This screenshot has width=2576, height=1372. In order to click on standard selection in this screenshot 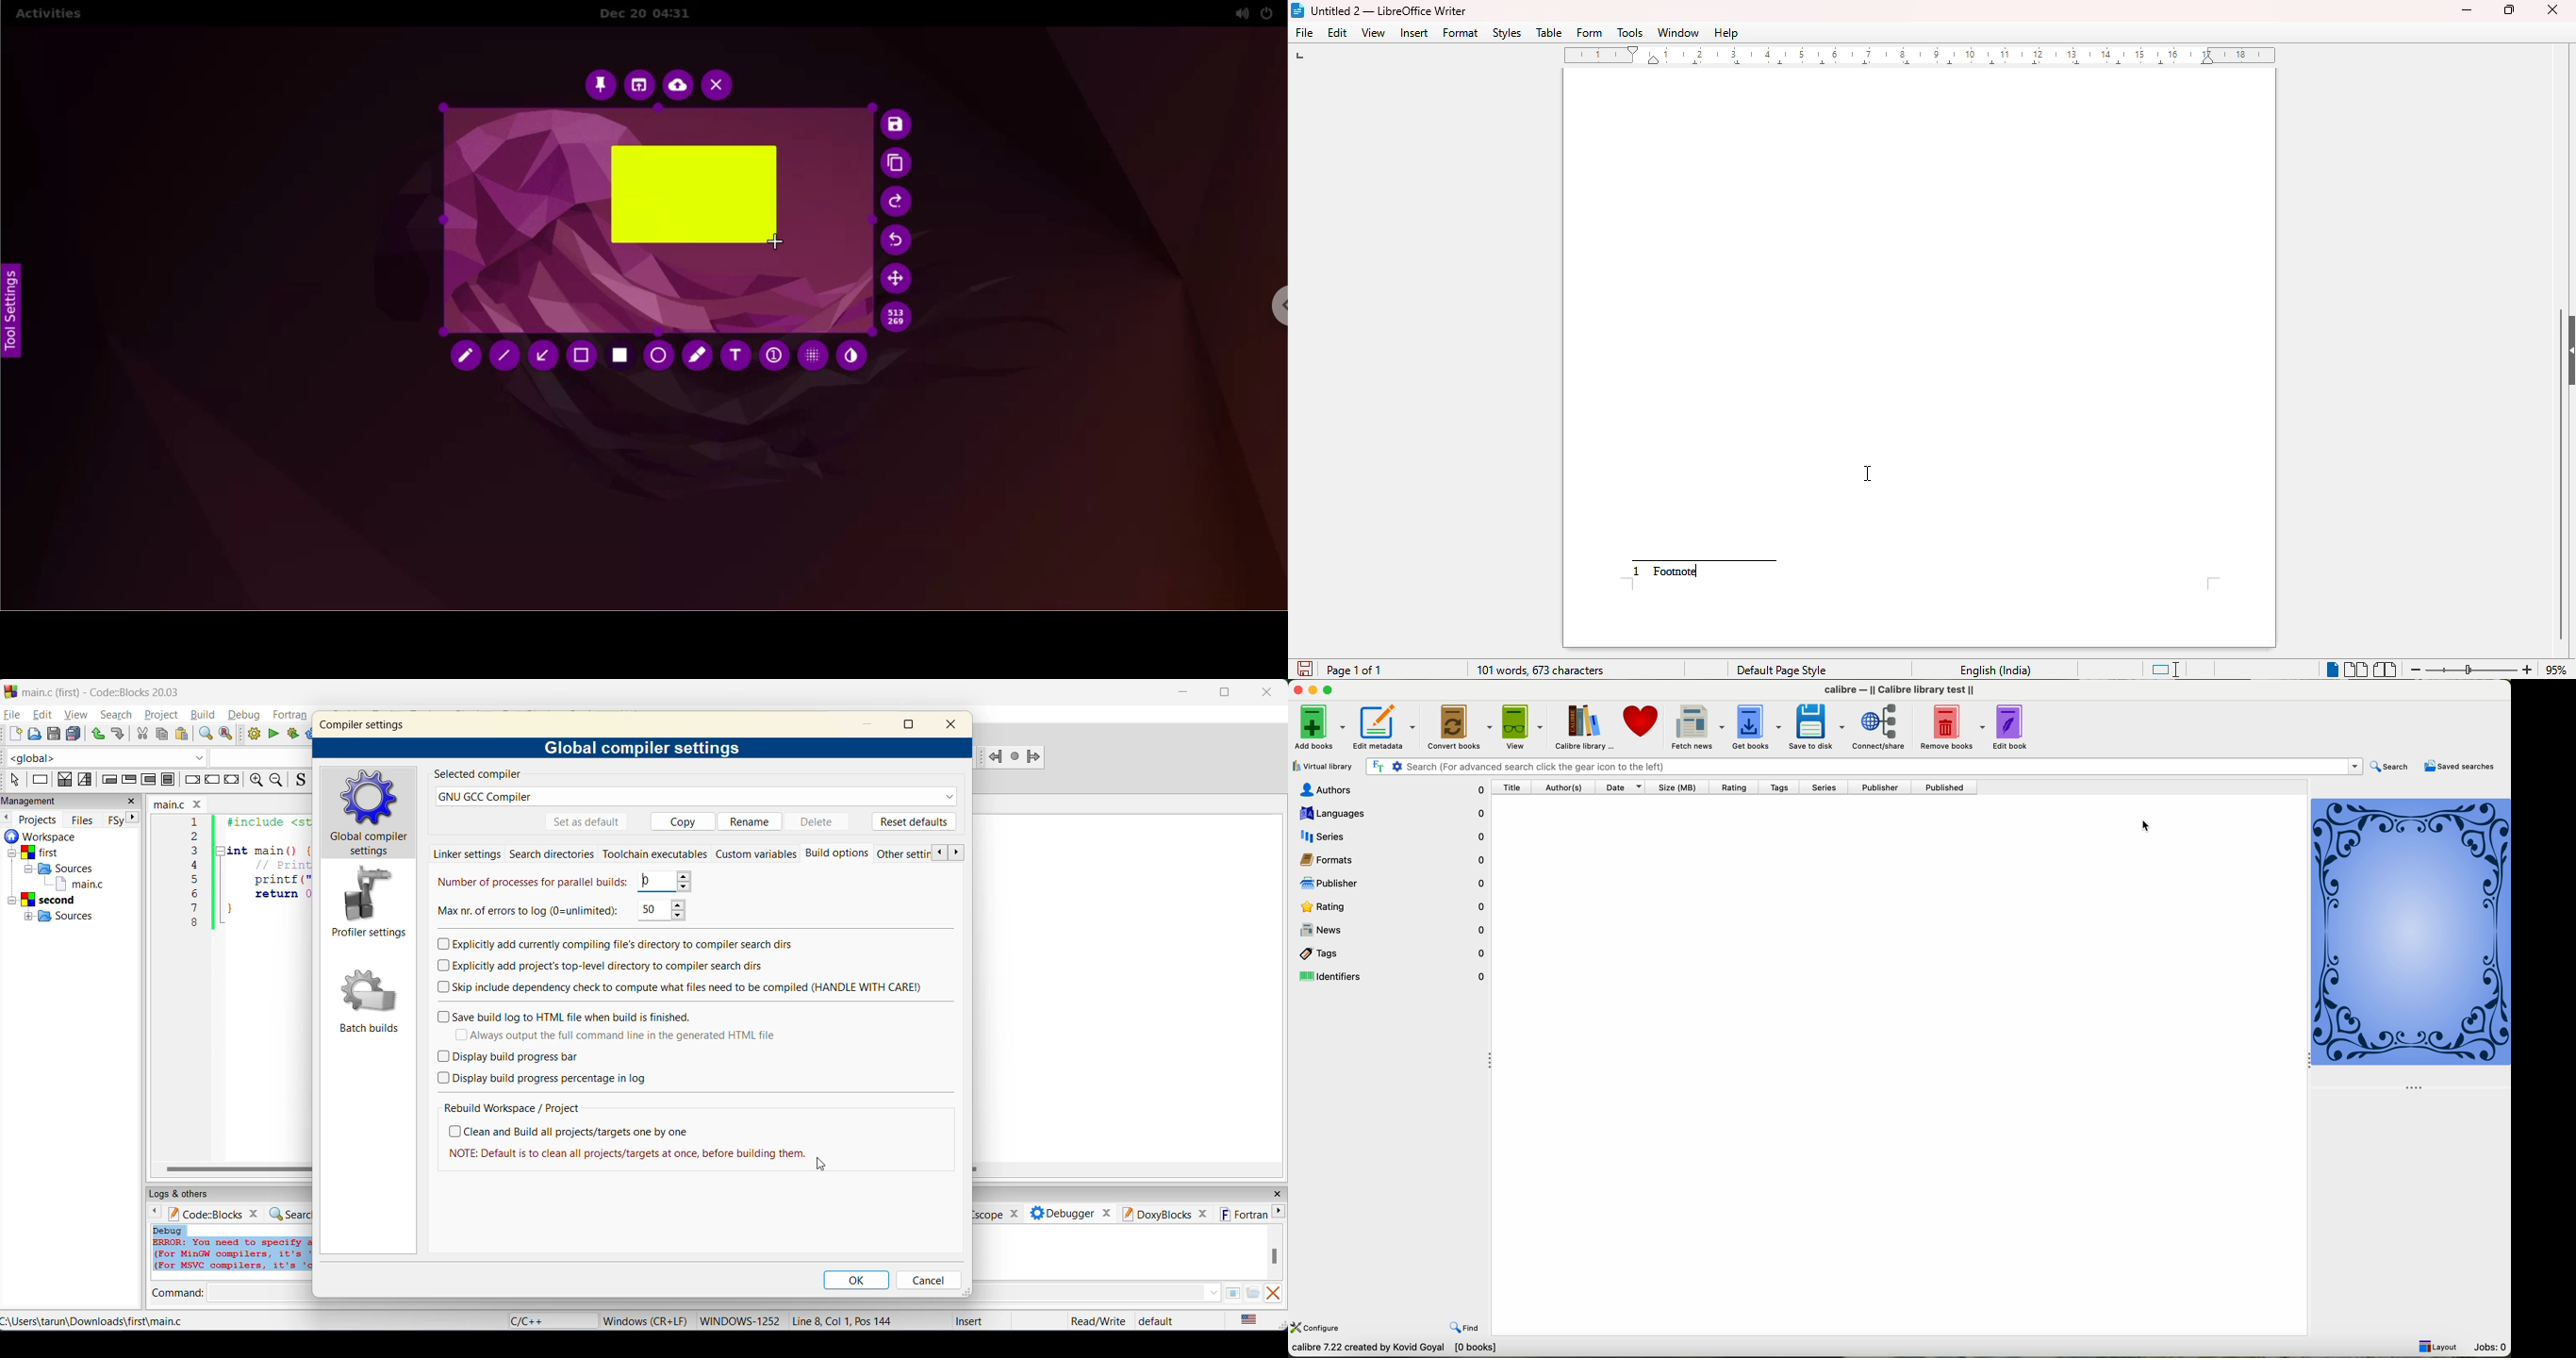, I will do `click(2166, 669)`.